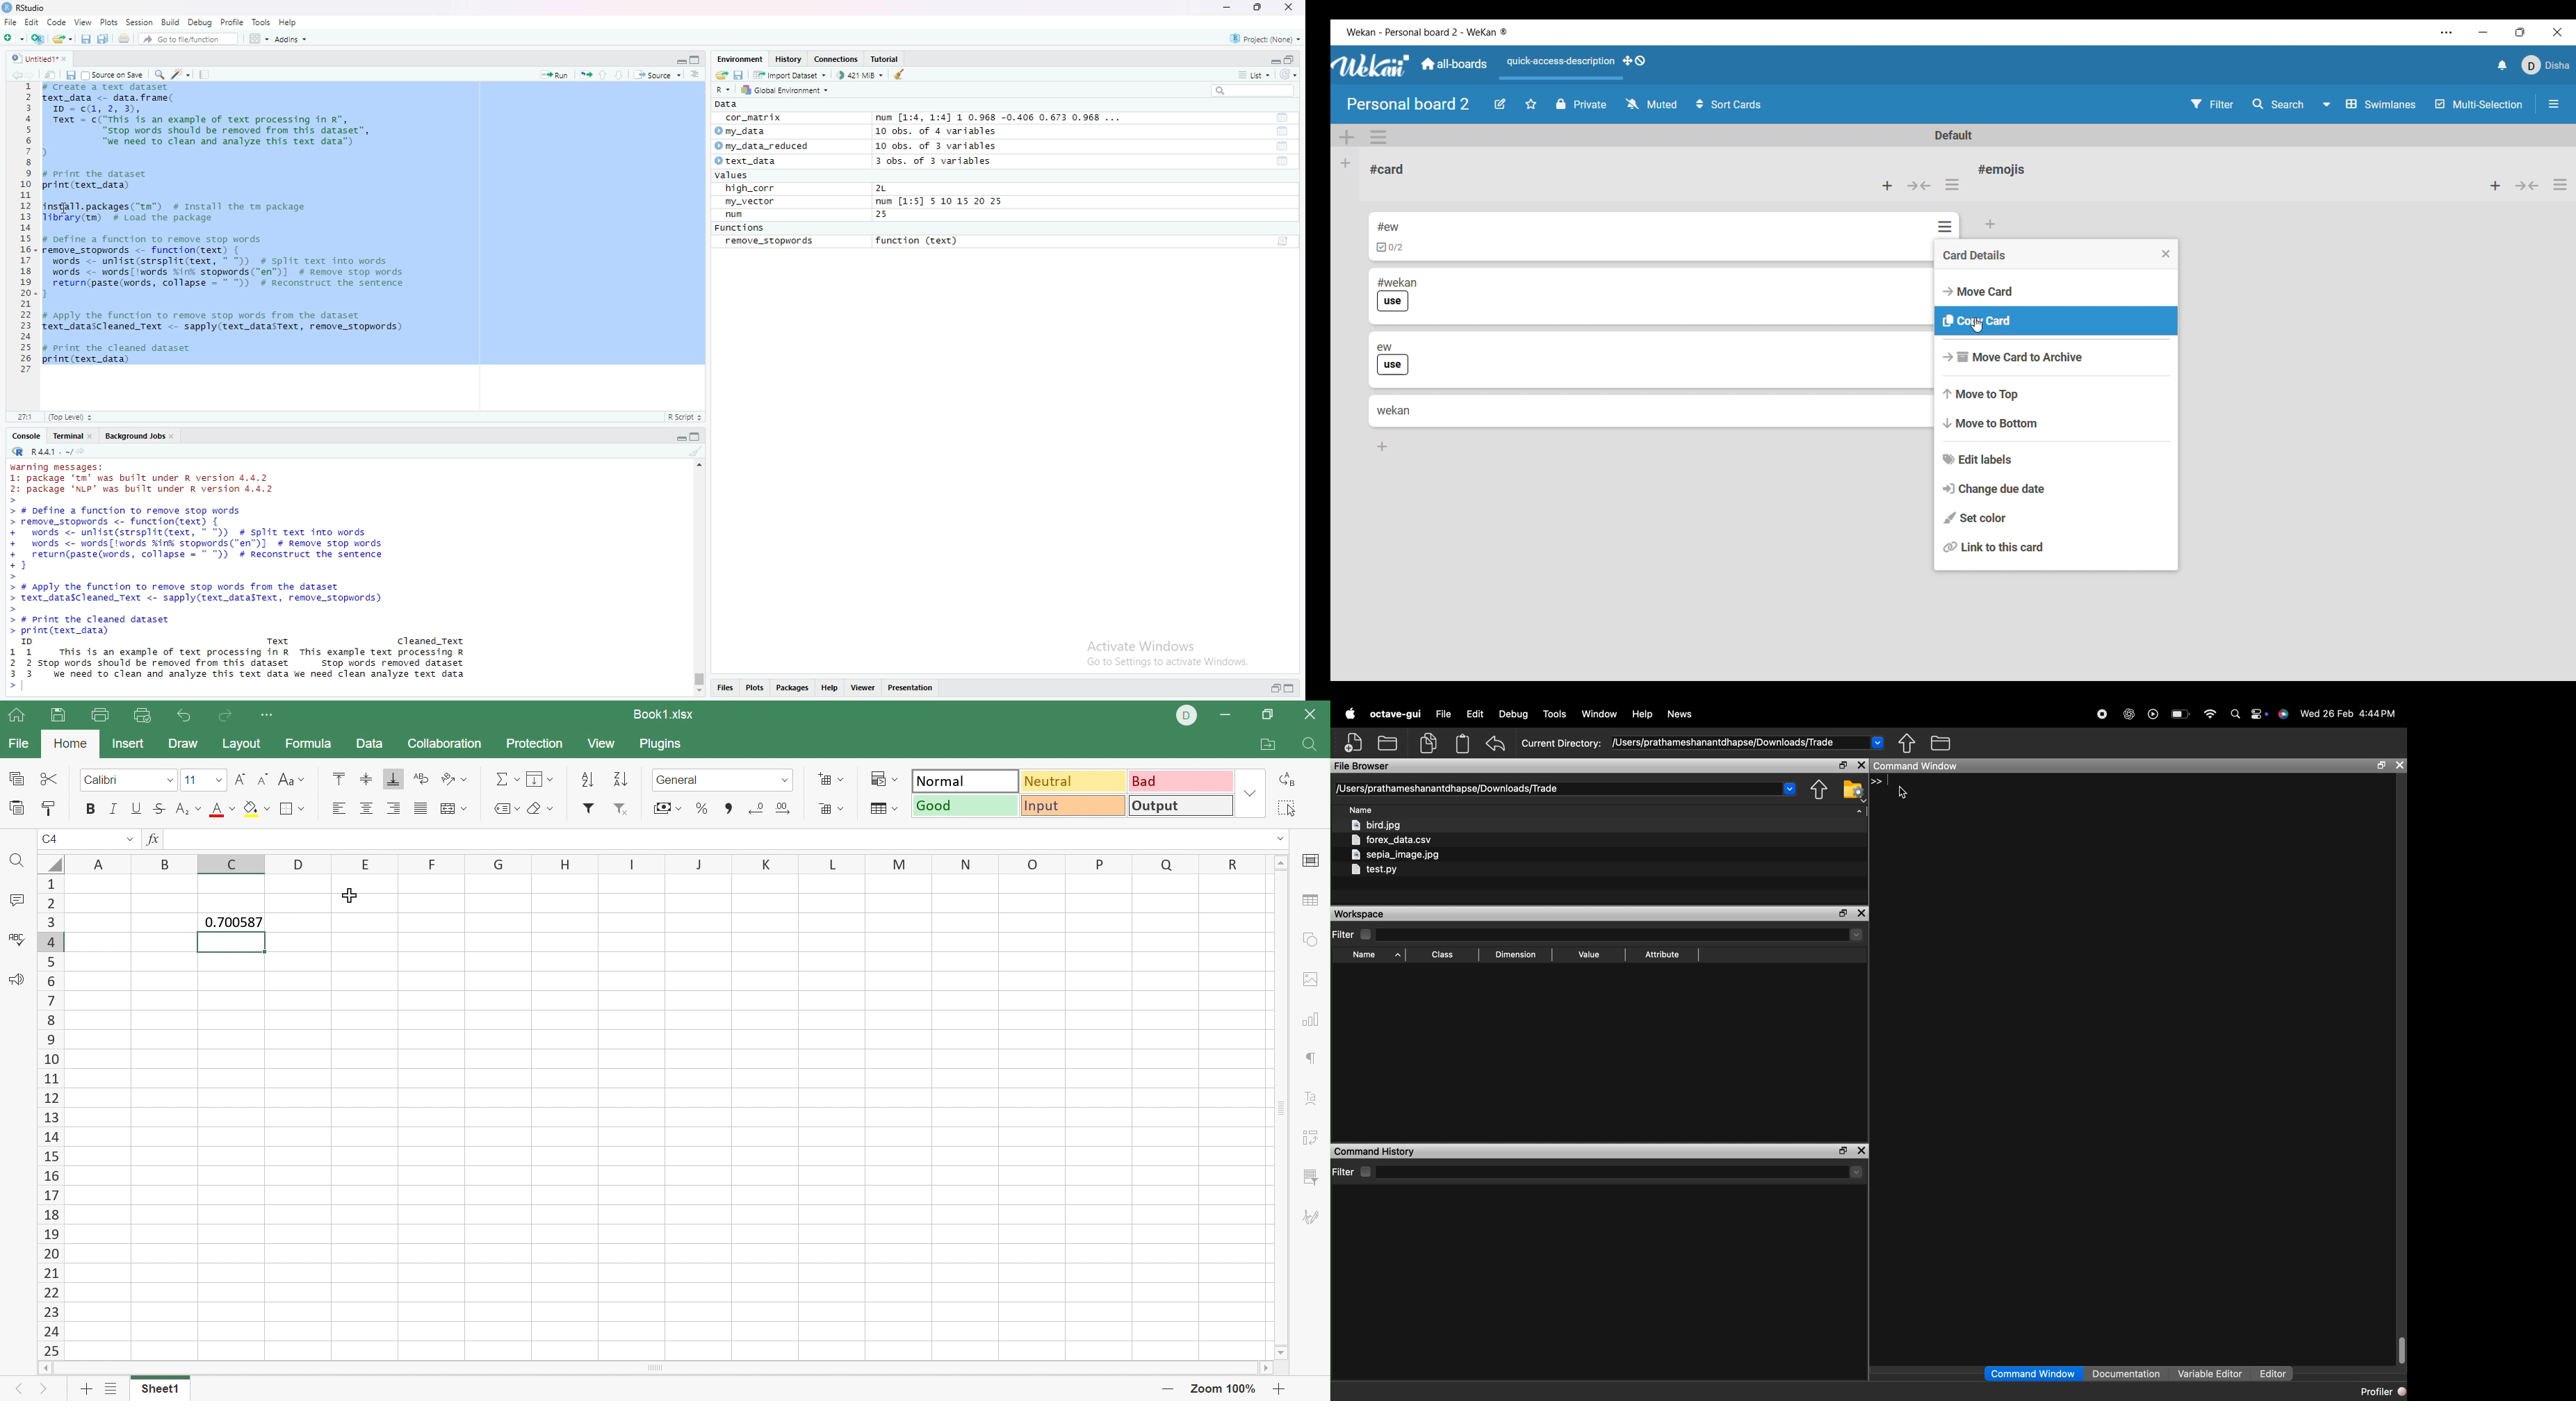 The image size is (2576, 1428). What do you see at coordinates (136, 807) in the screenshot?
I see `Underline` at bounding box center [136, 807].